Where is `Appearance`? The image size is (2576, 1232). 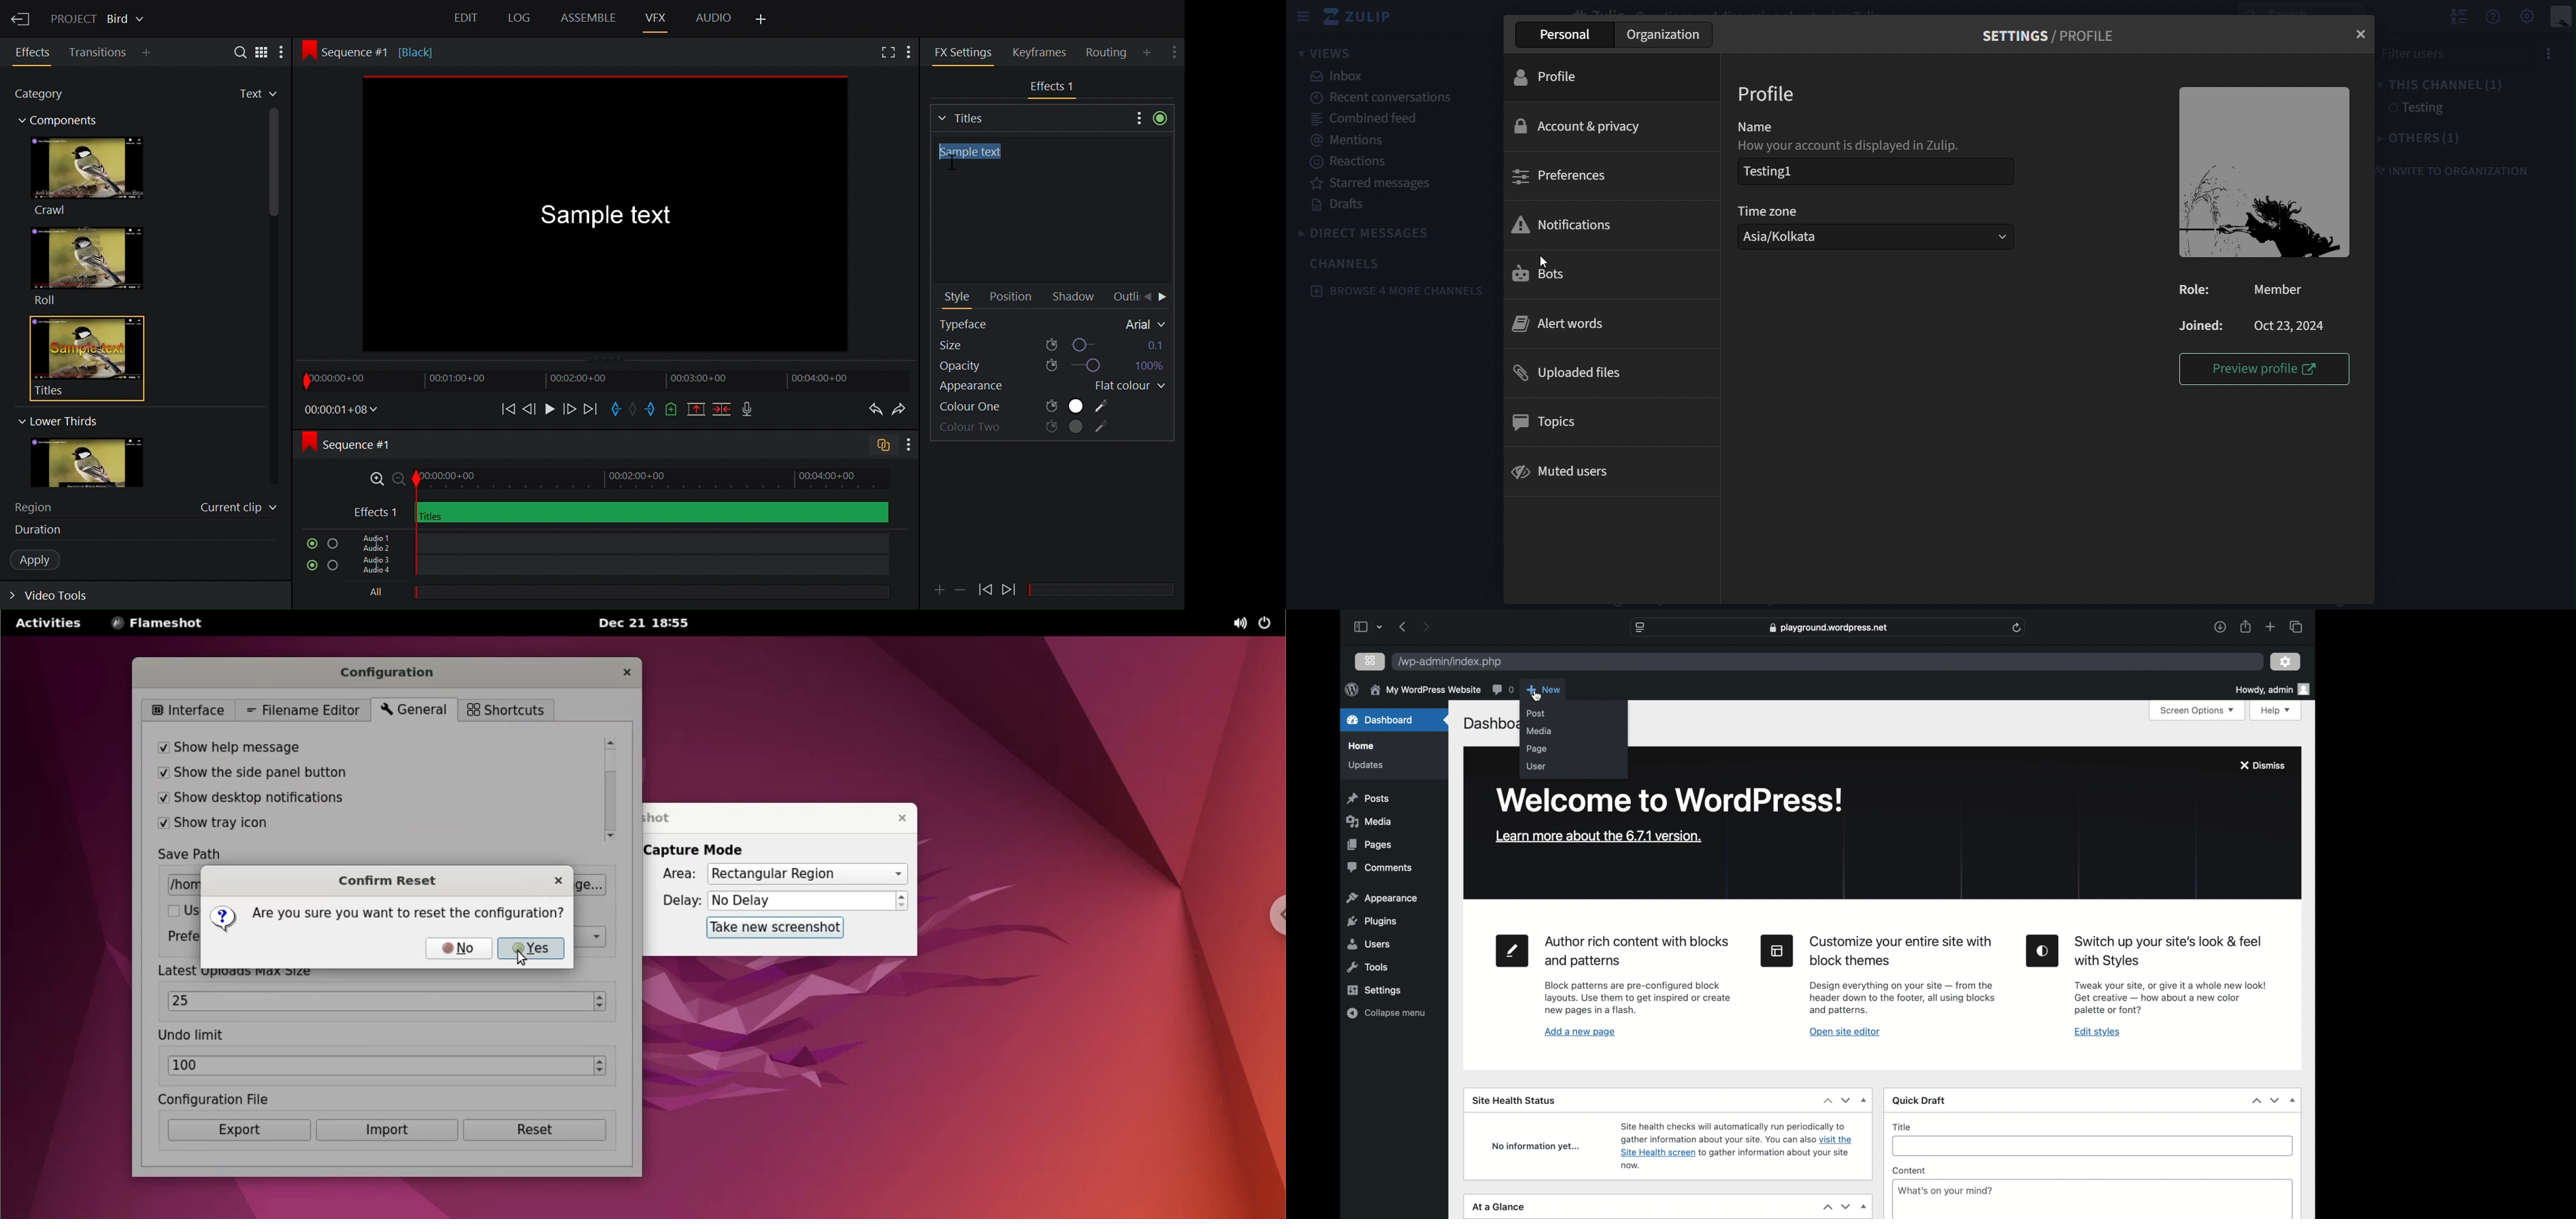
Appearance is located at coordinates (986, 388).